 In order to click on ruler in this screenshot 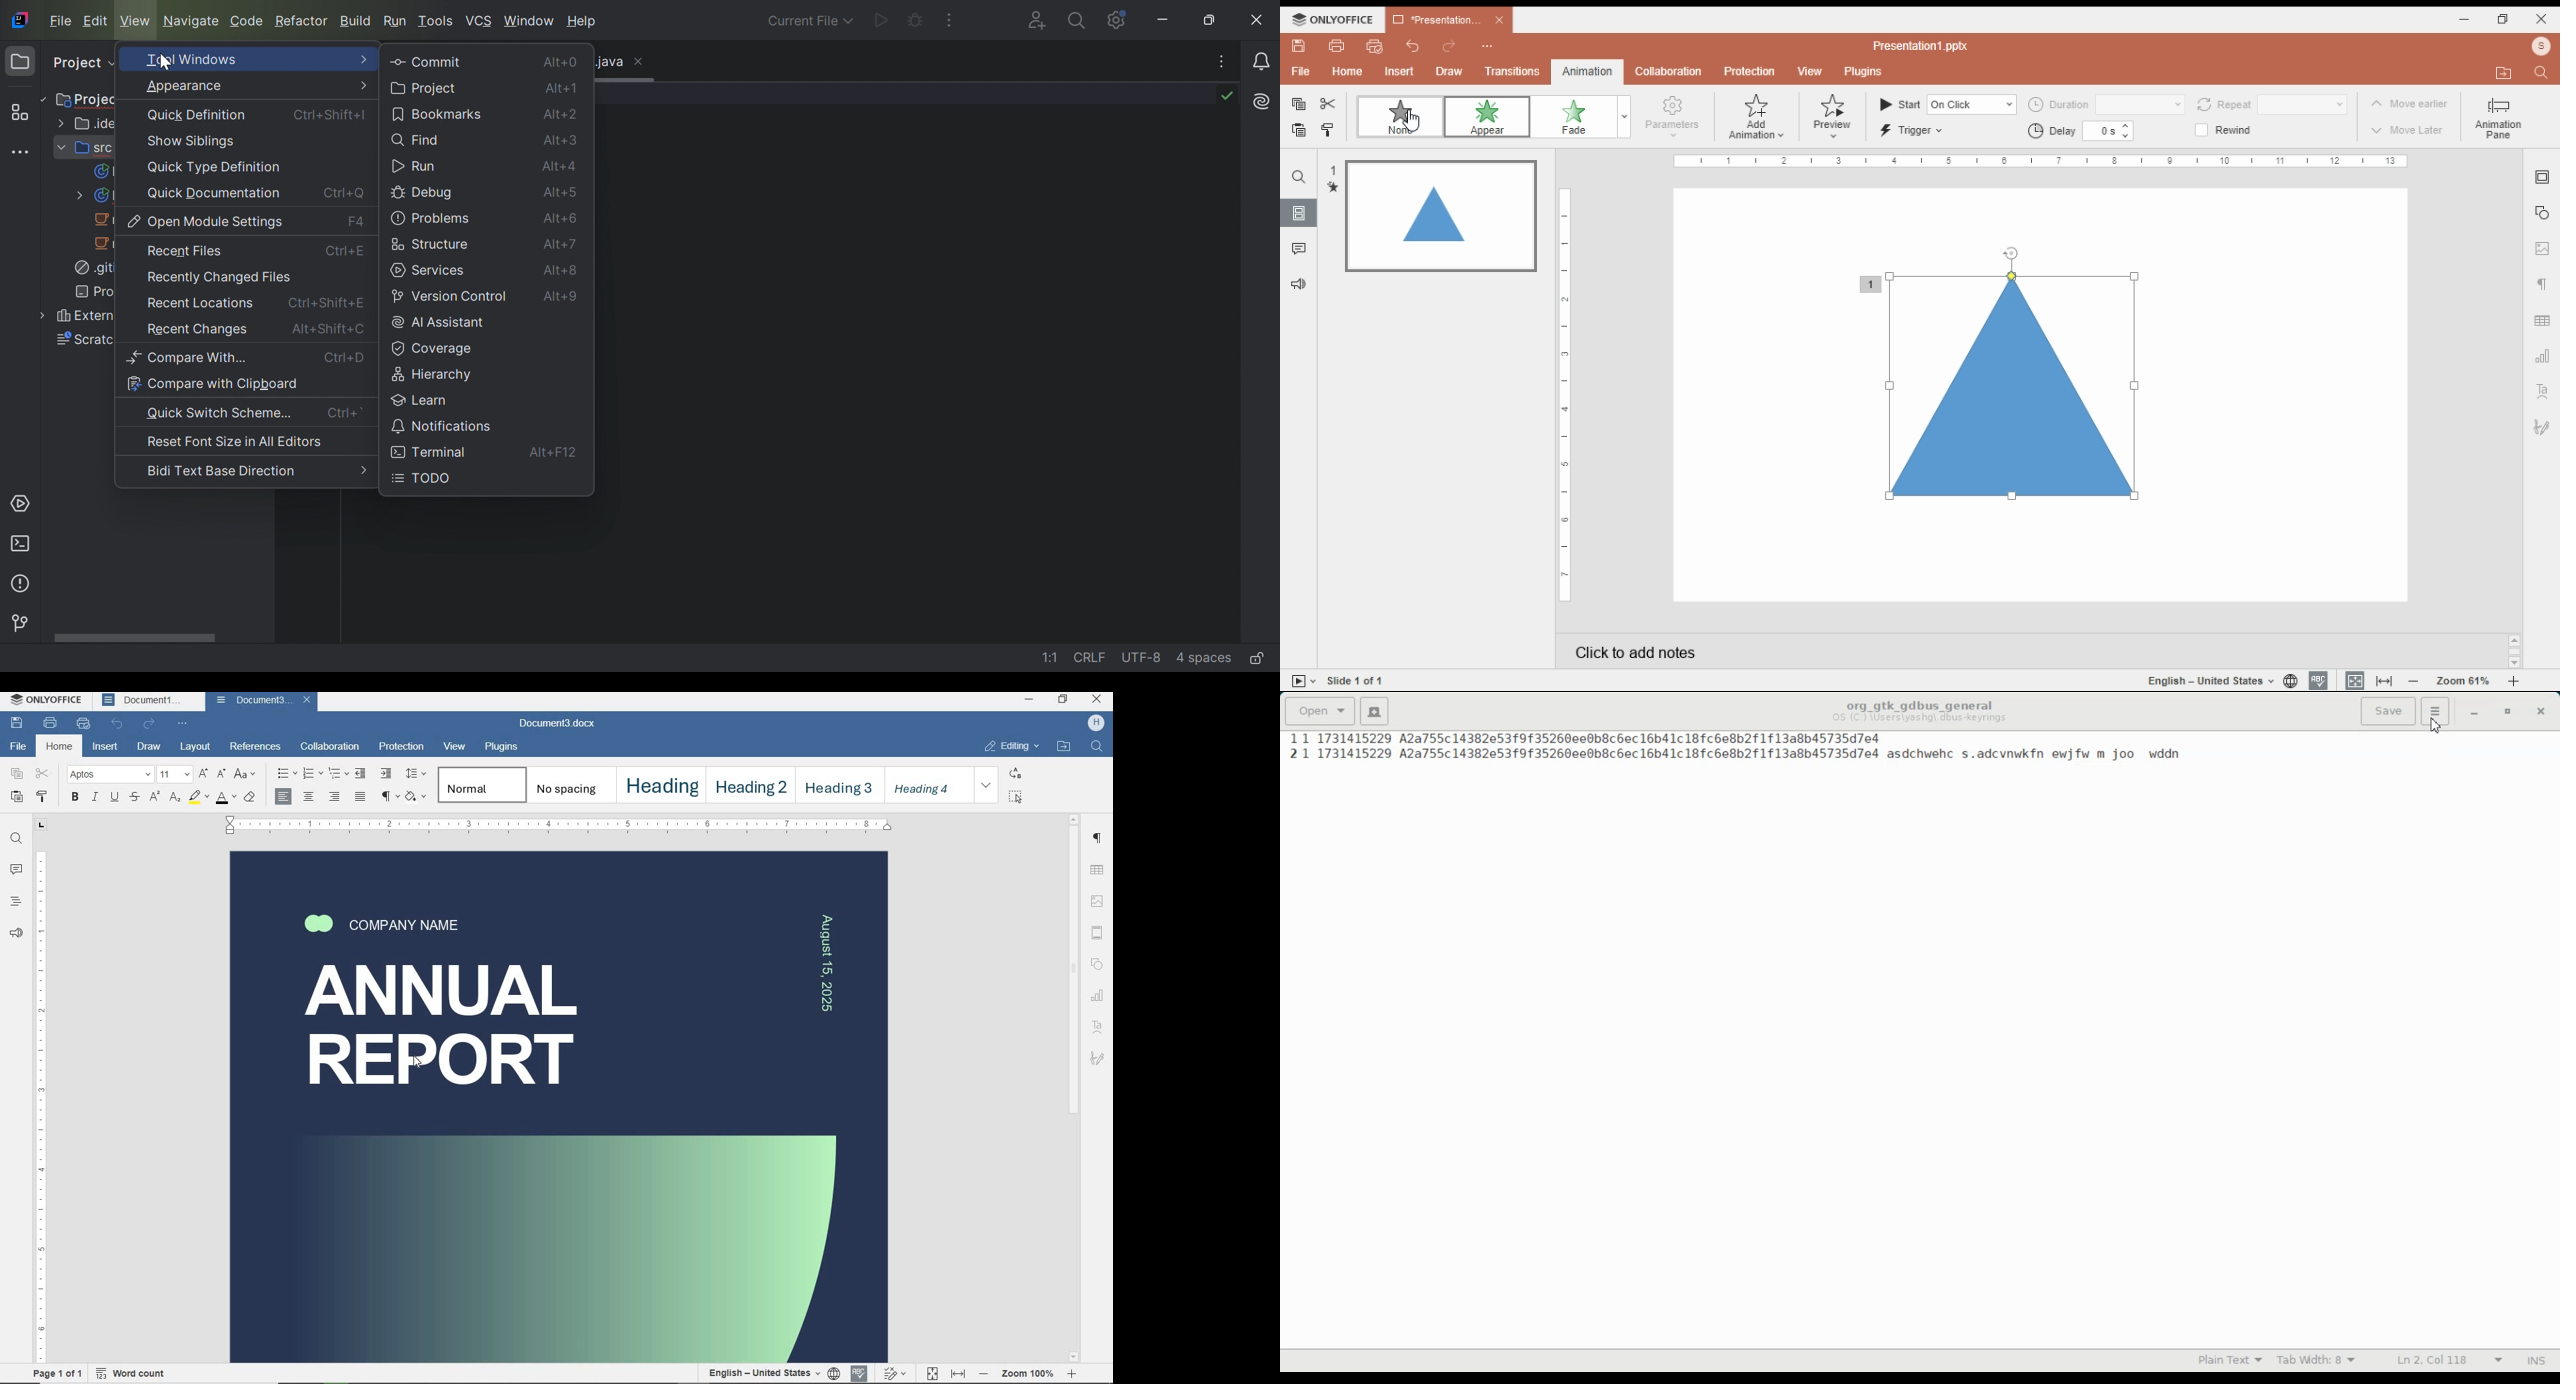, I will do `click(42, 1104)`.